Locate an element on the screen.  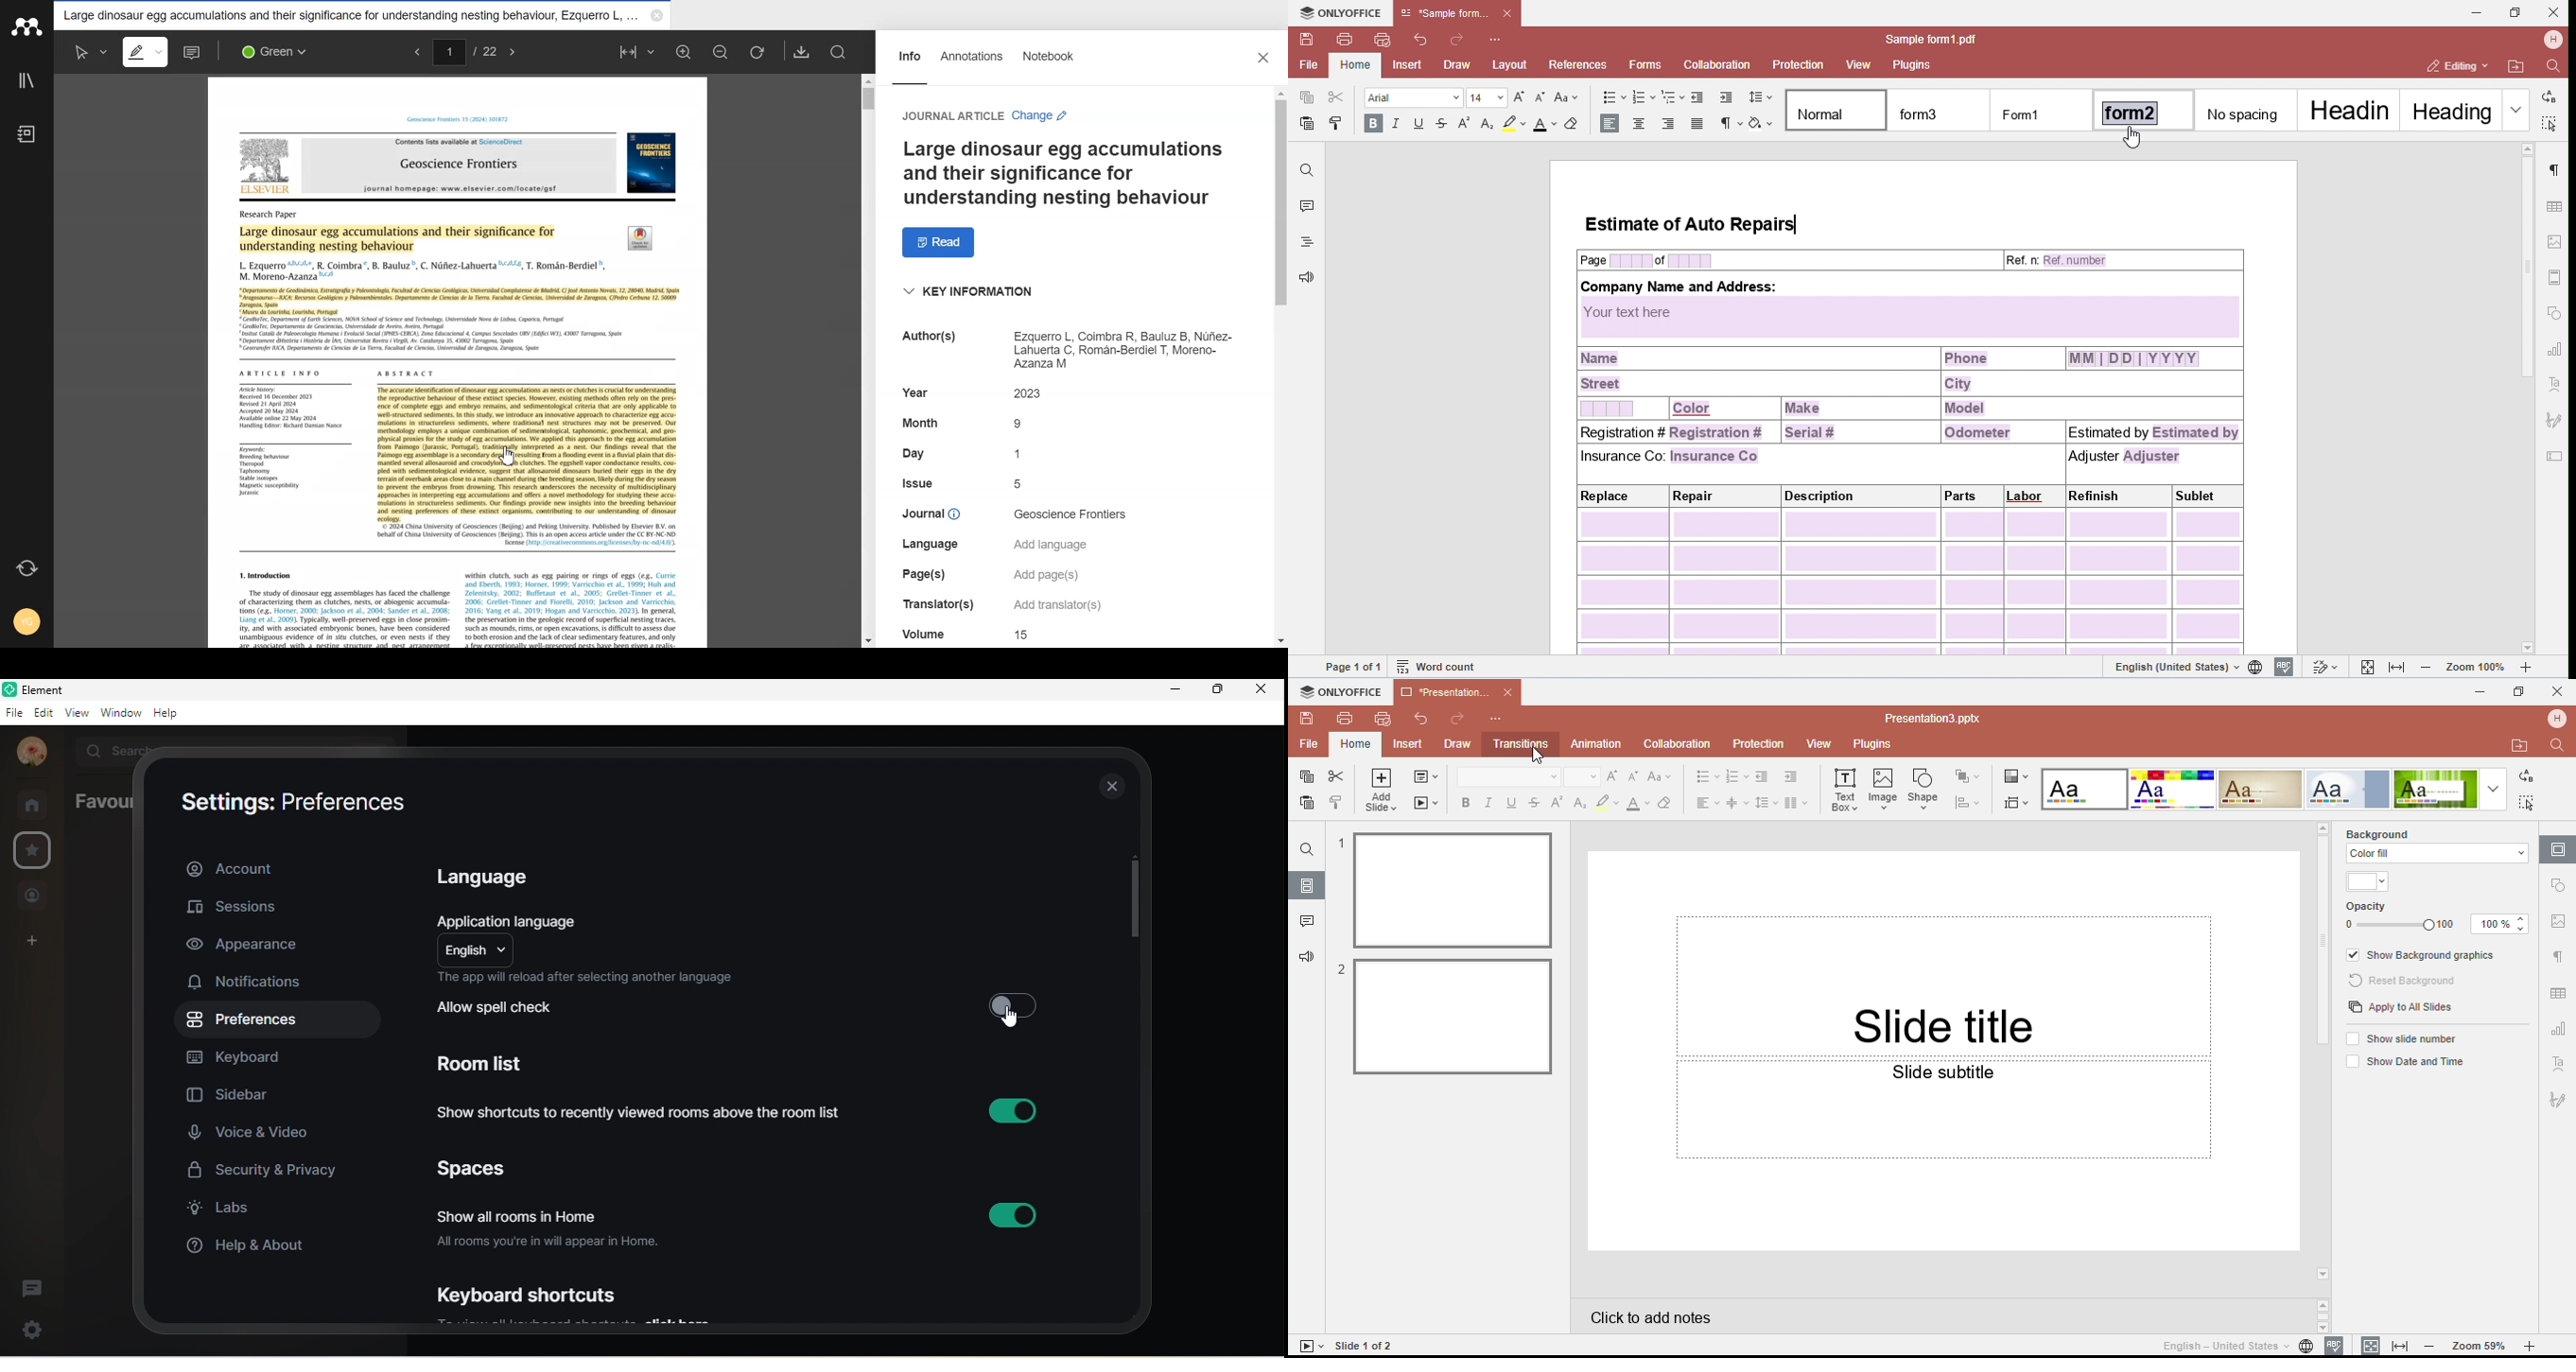
Offical is located at coordinates (2348, 789).